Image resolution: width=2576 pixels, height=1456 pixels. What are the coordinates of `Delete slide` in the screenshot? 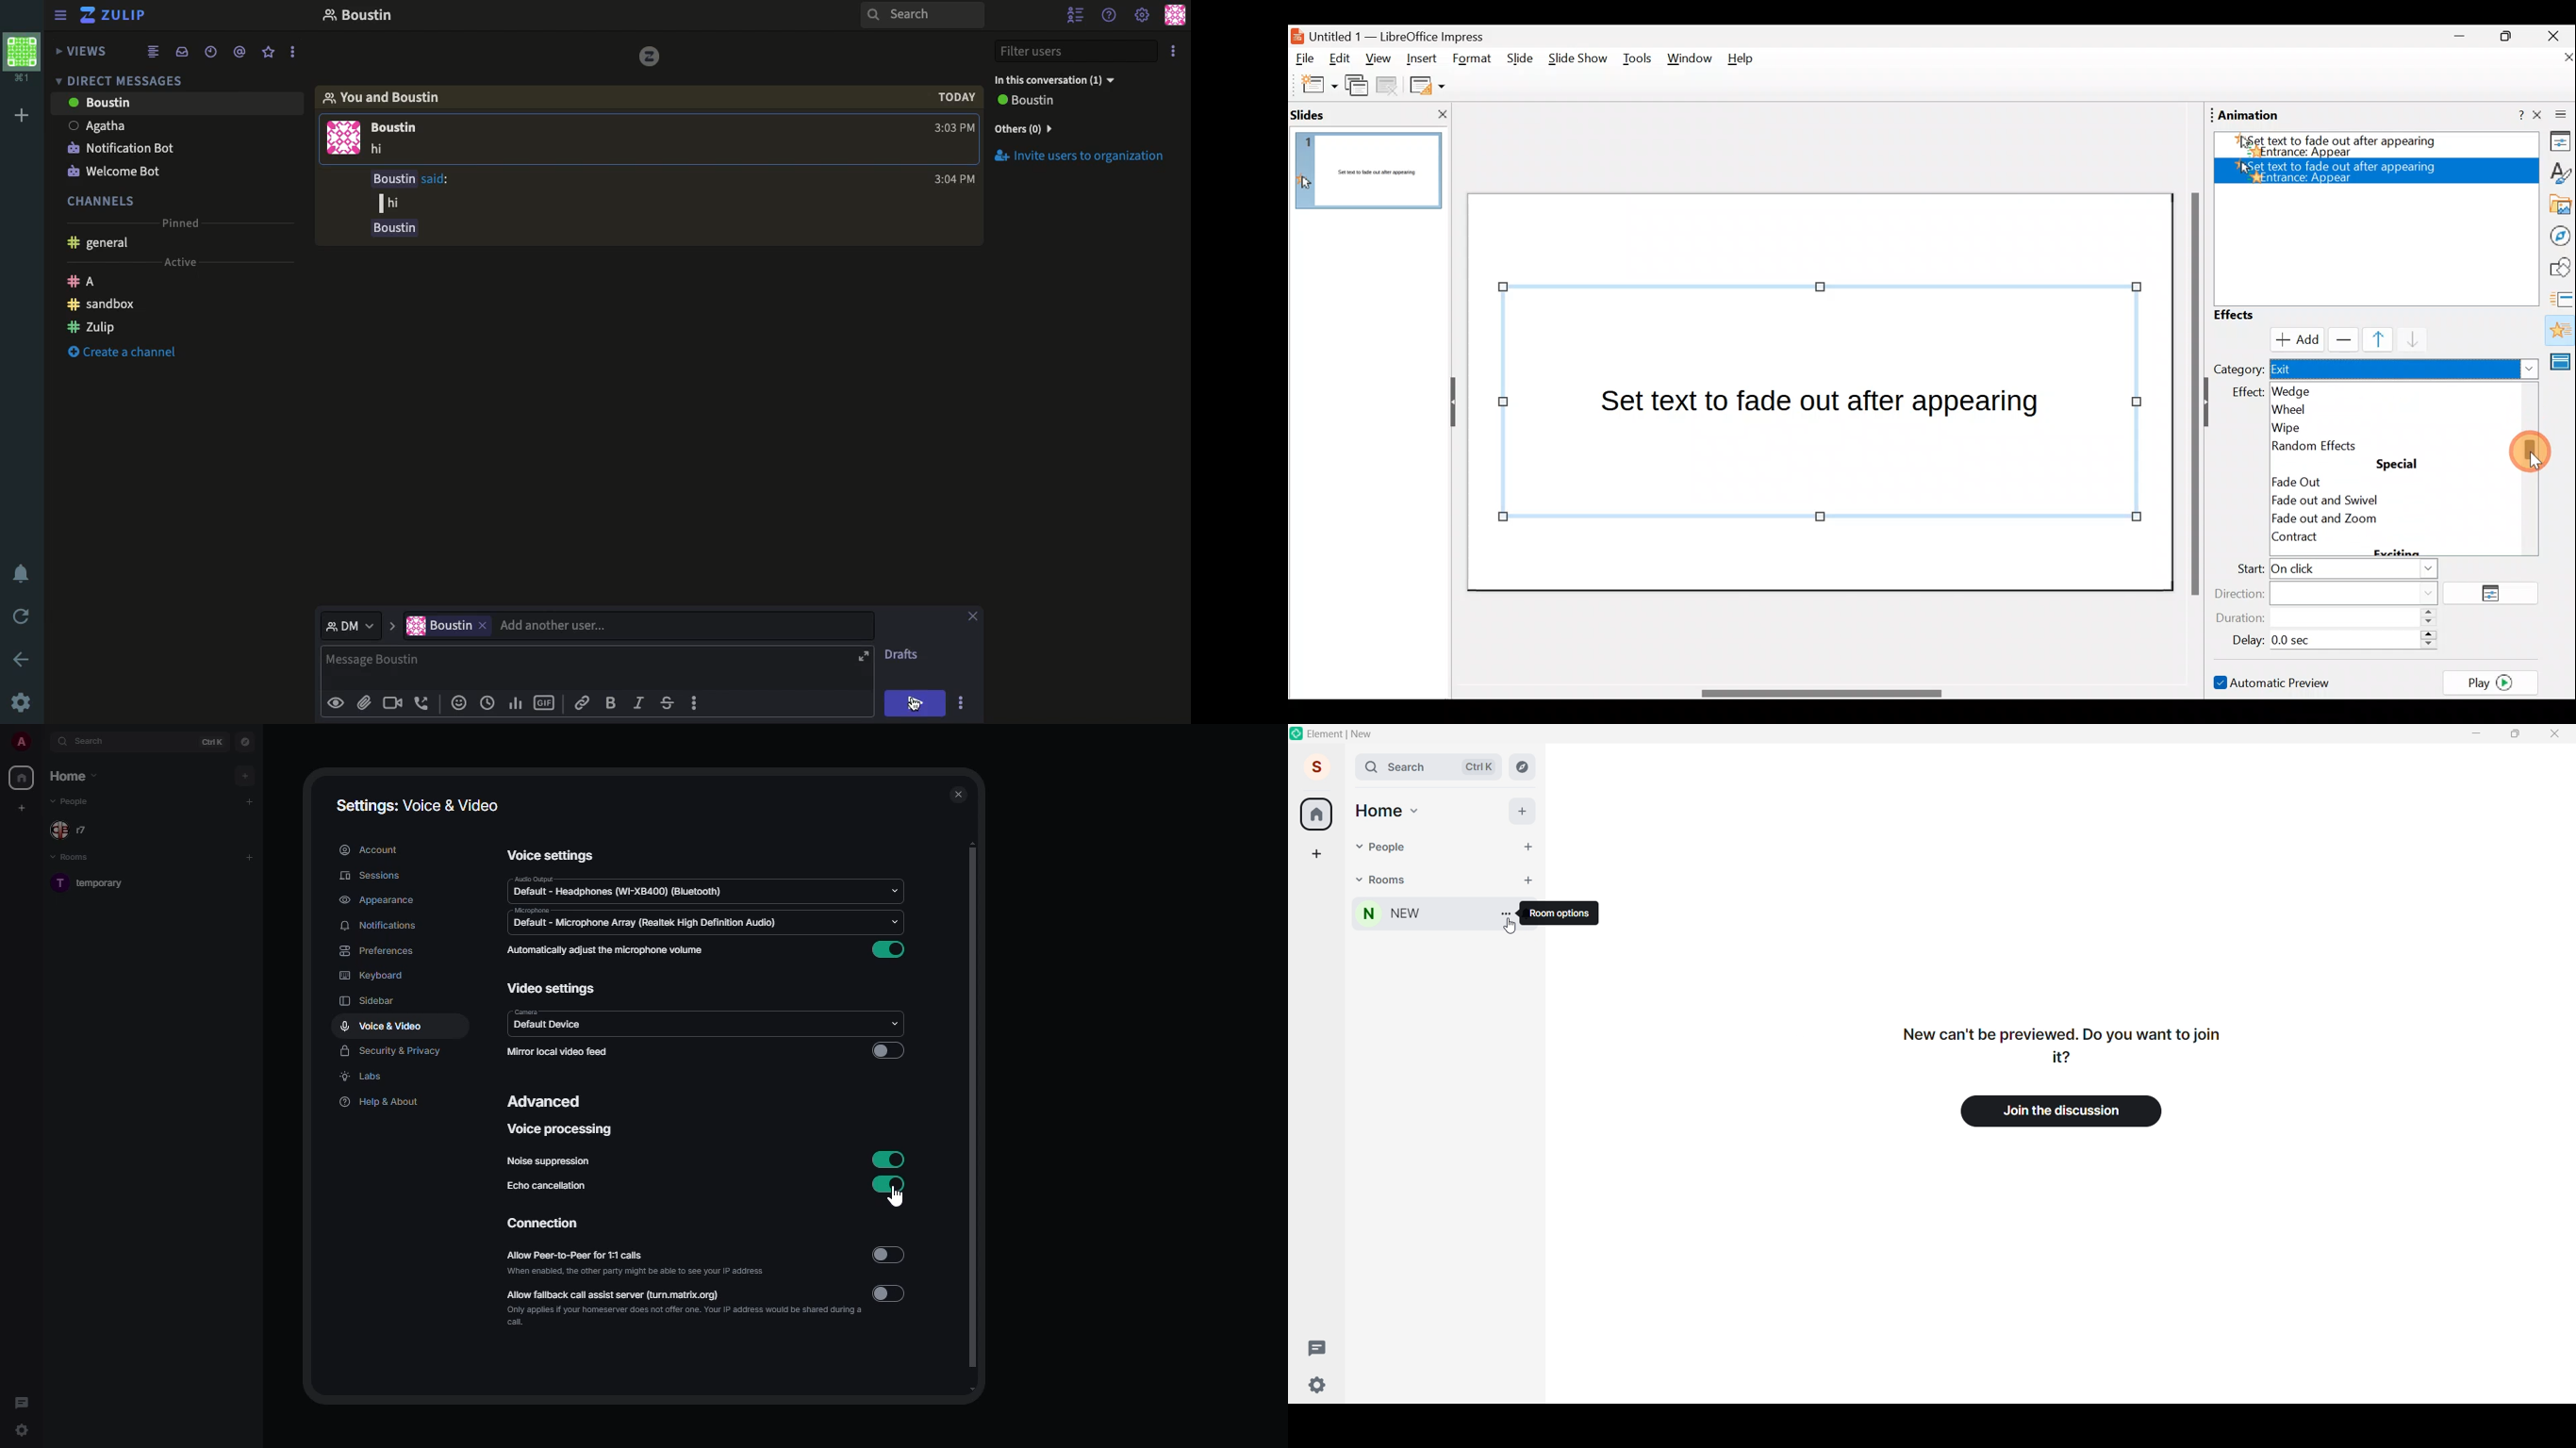 It's located at (1389, 87).